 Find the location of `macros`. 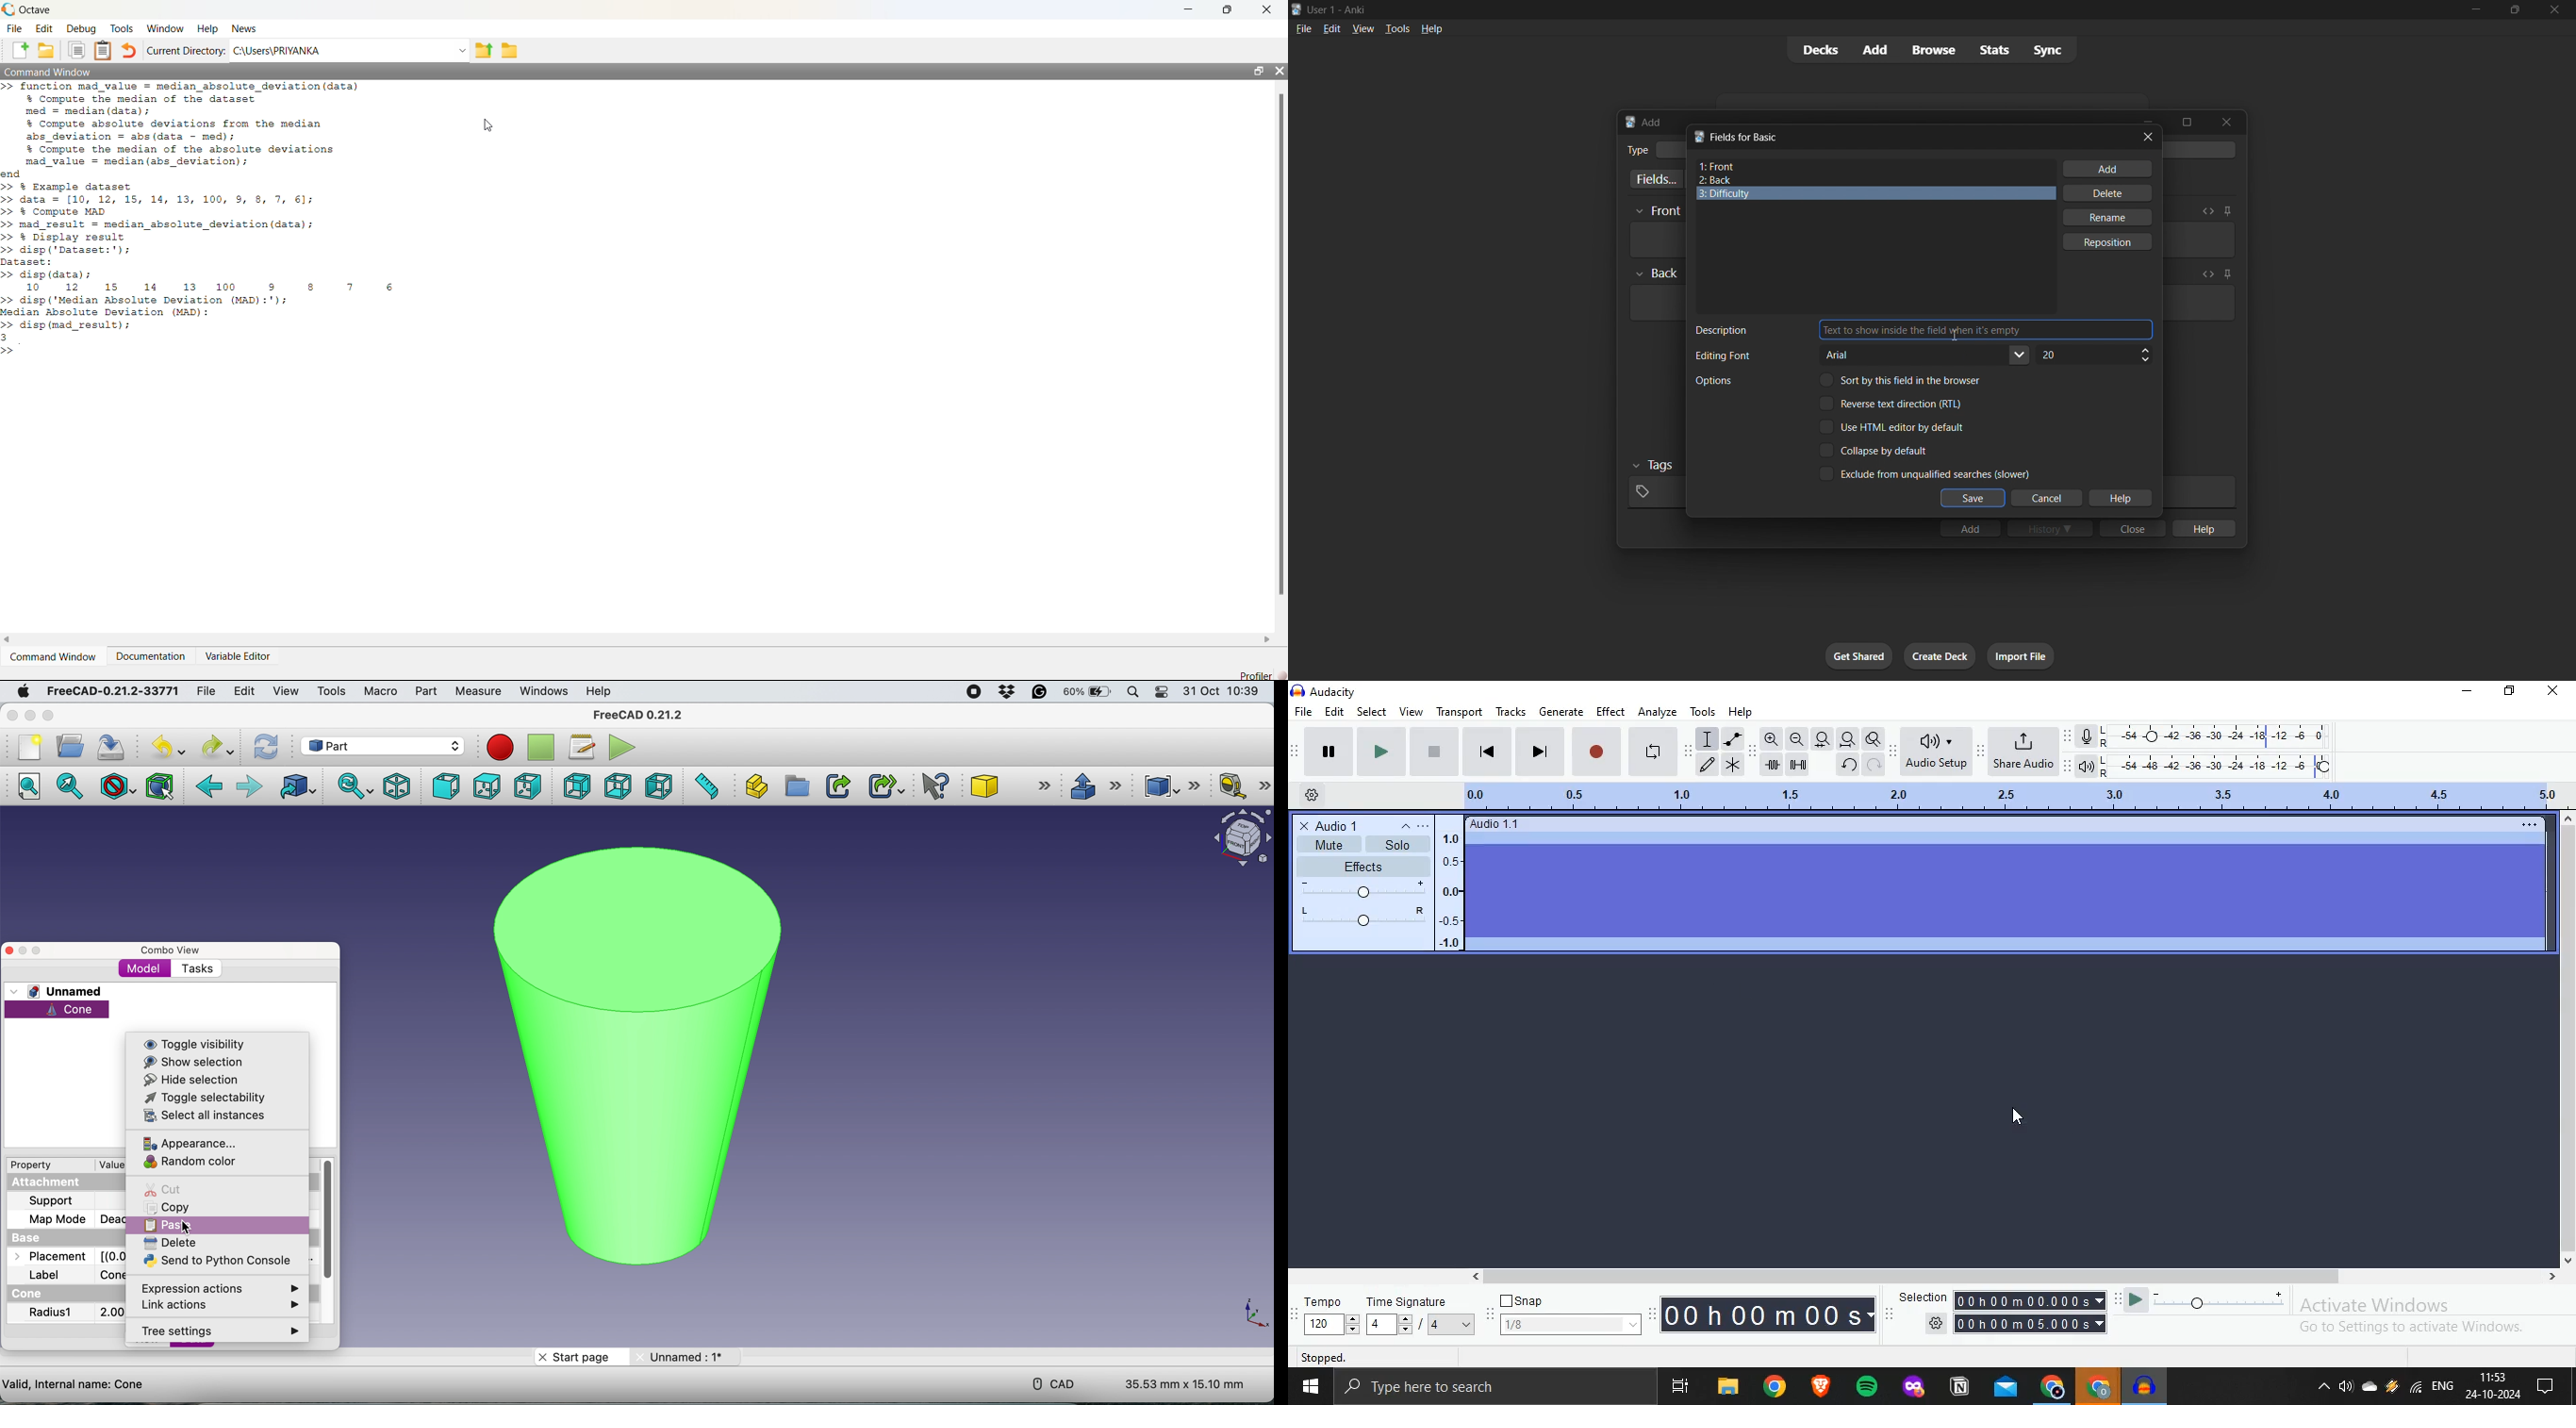

macros is located at coordinates (582, 745).